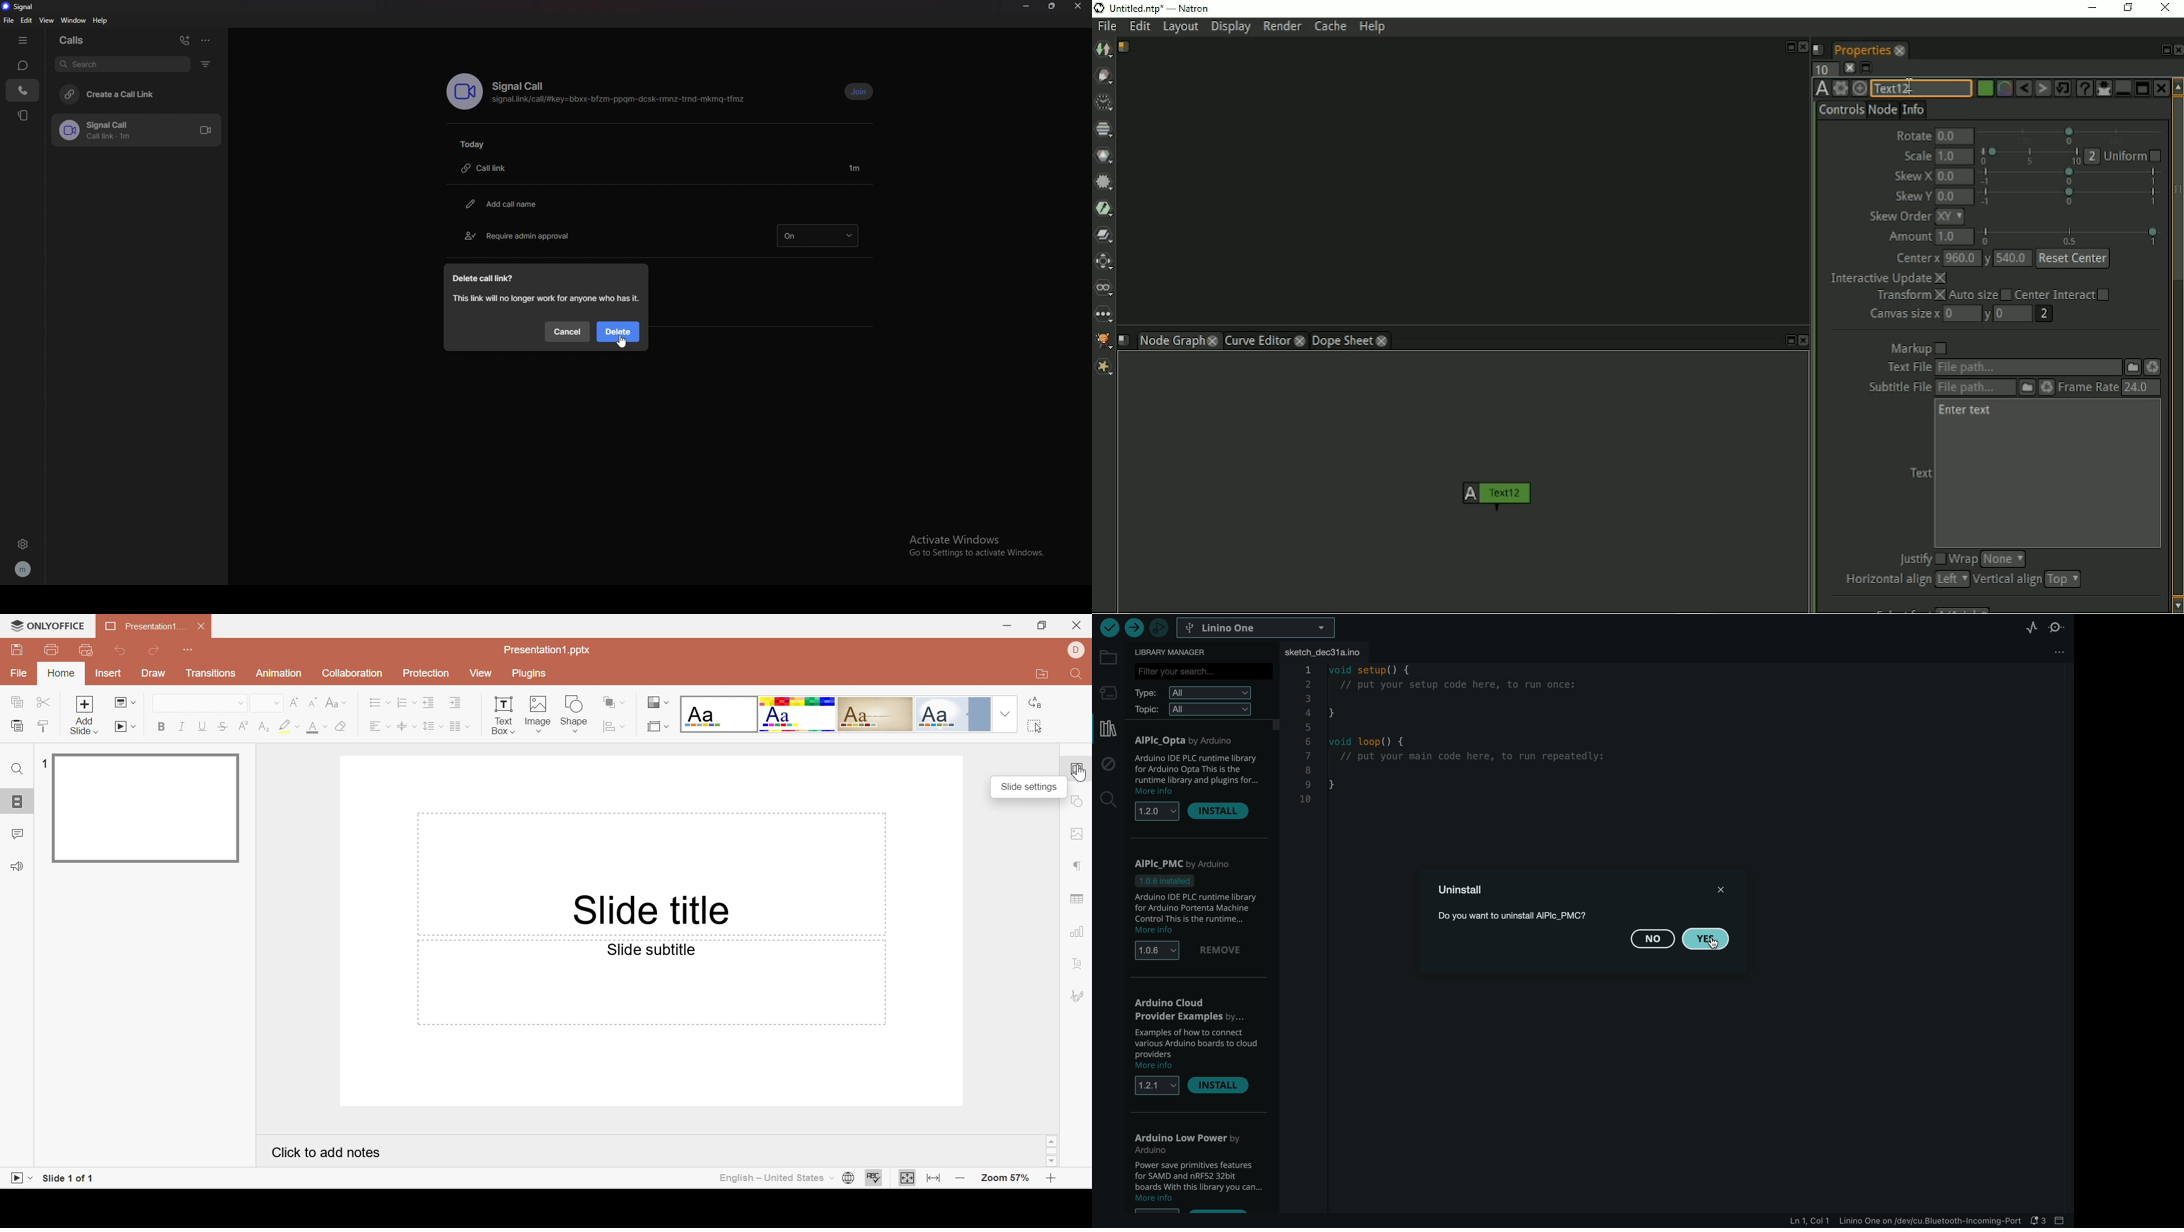  I want to click on y, so click(1989, 315).